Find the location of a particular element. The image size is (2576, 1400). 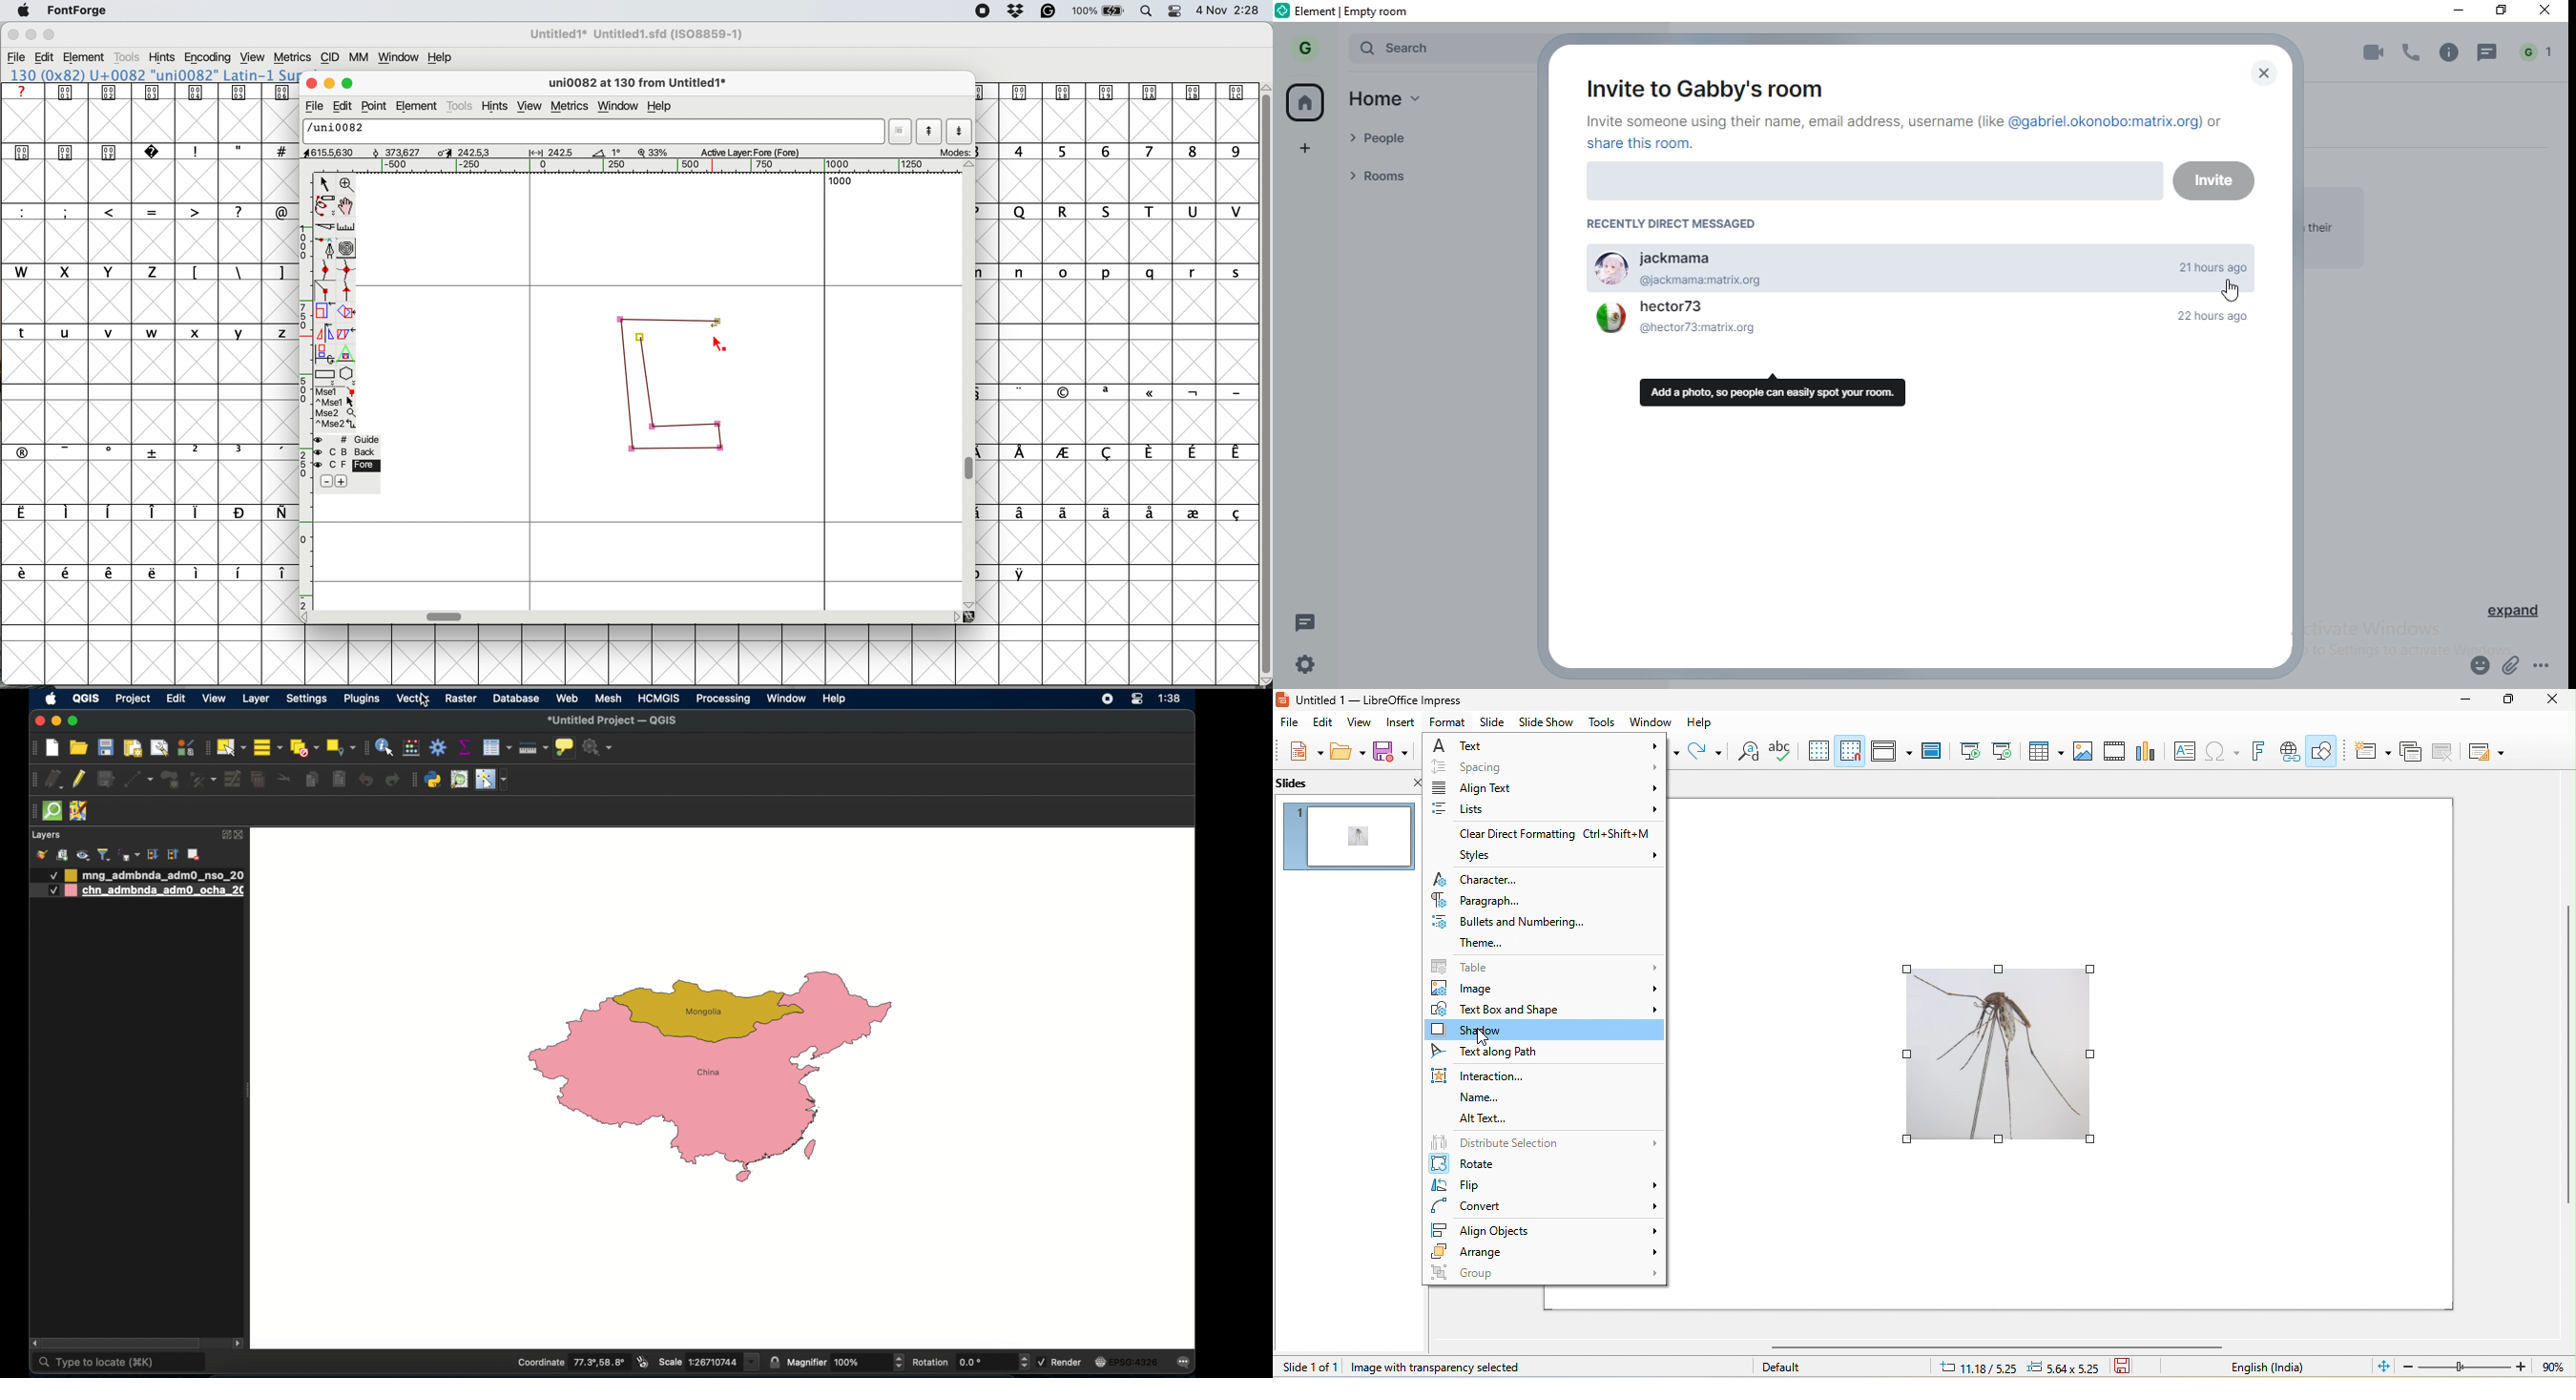

active layer is located at coordinates (760, 151).